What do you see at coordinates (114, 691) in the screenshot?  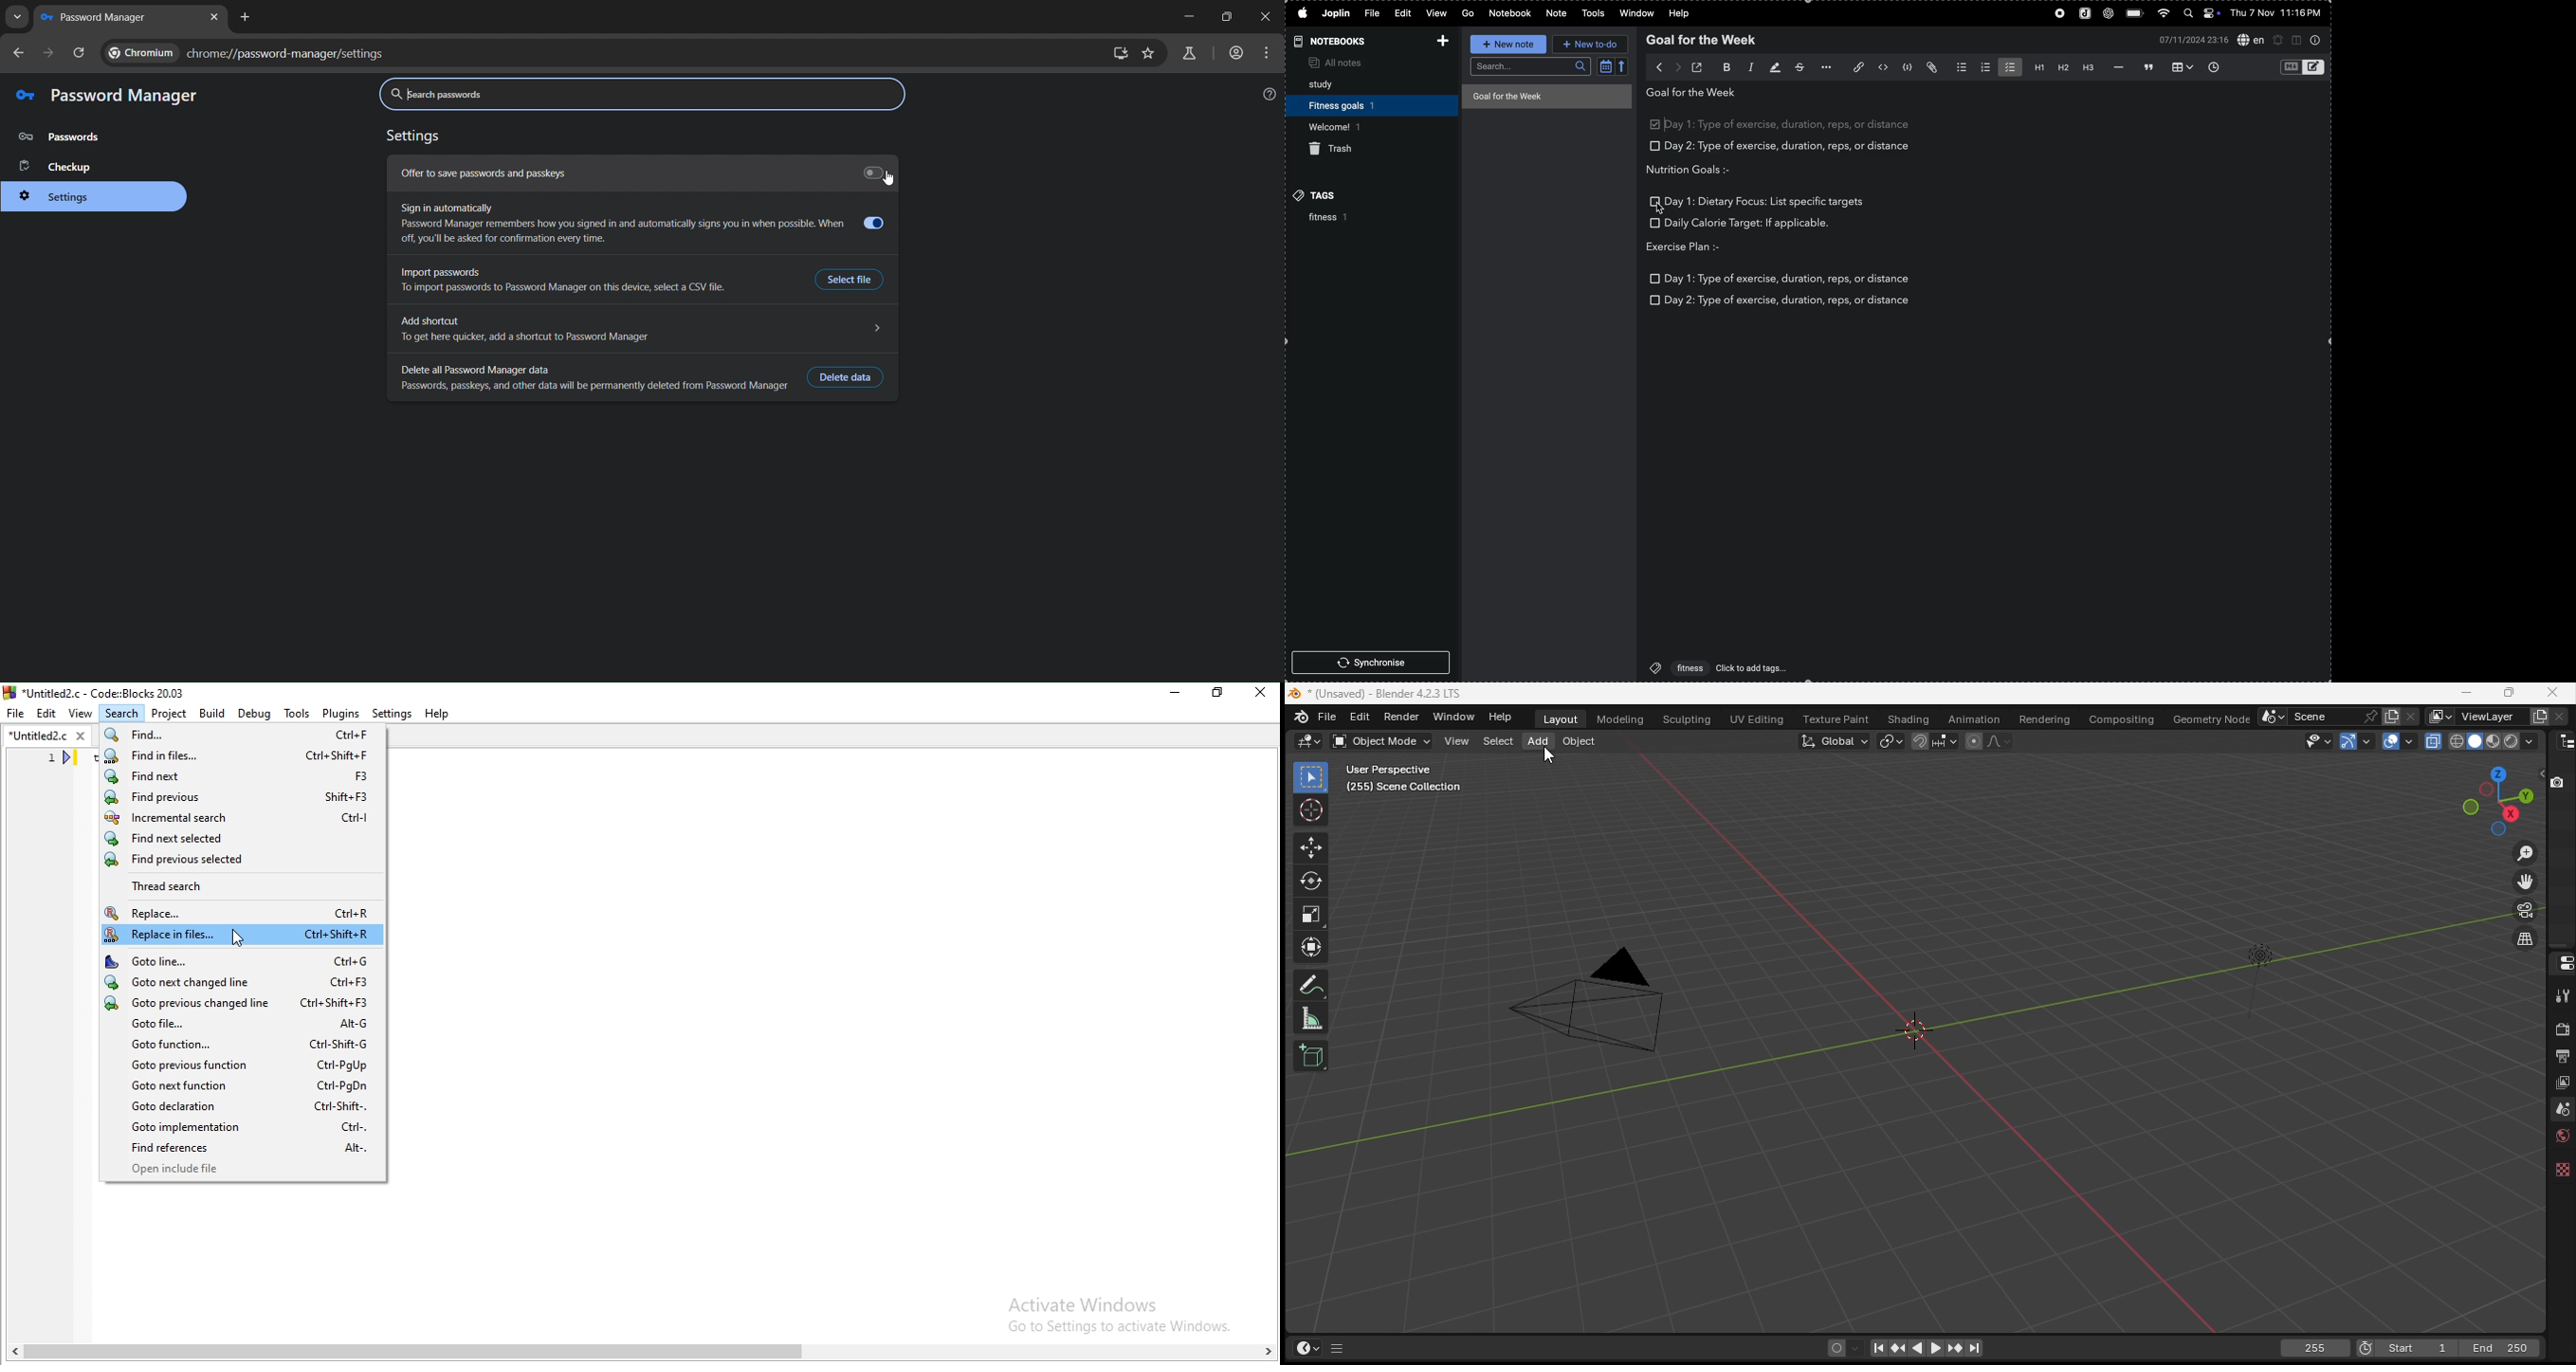 I see `*Untitled2.c - Code::Blocks 20.03` at bounding box center [114, 691].